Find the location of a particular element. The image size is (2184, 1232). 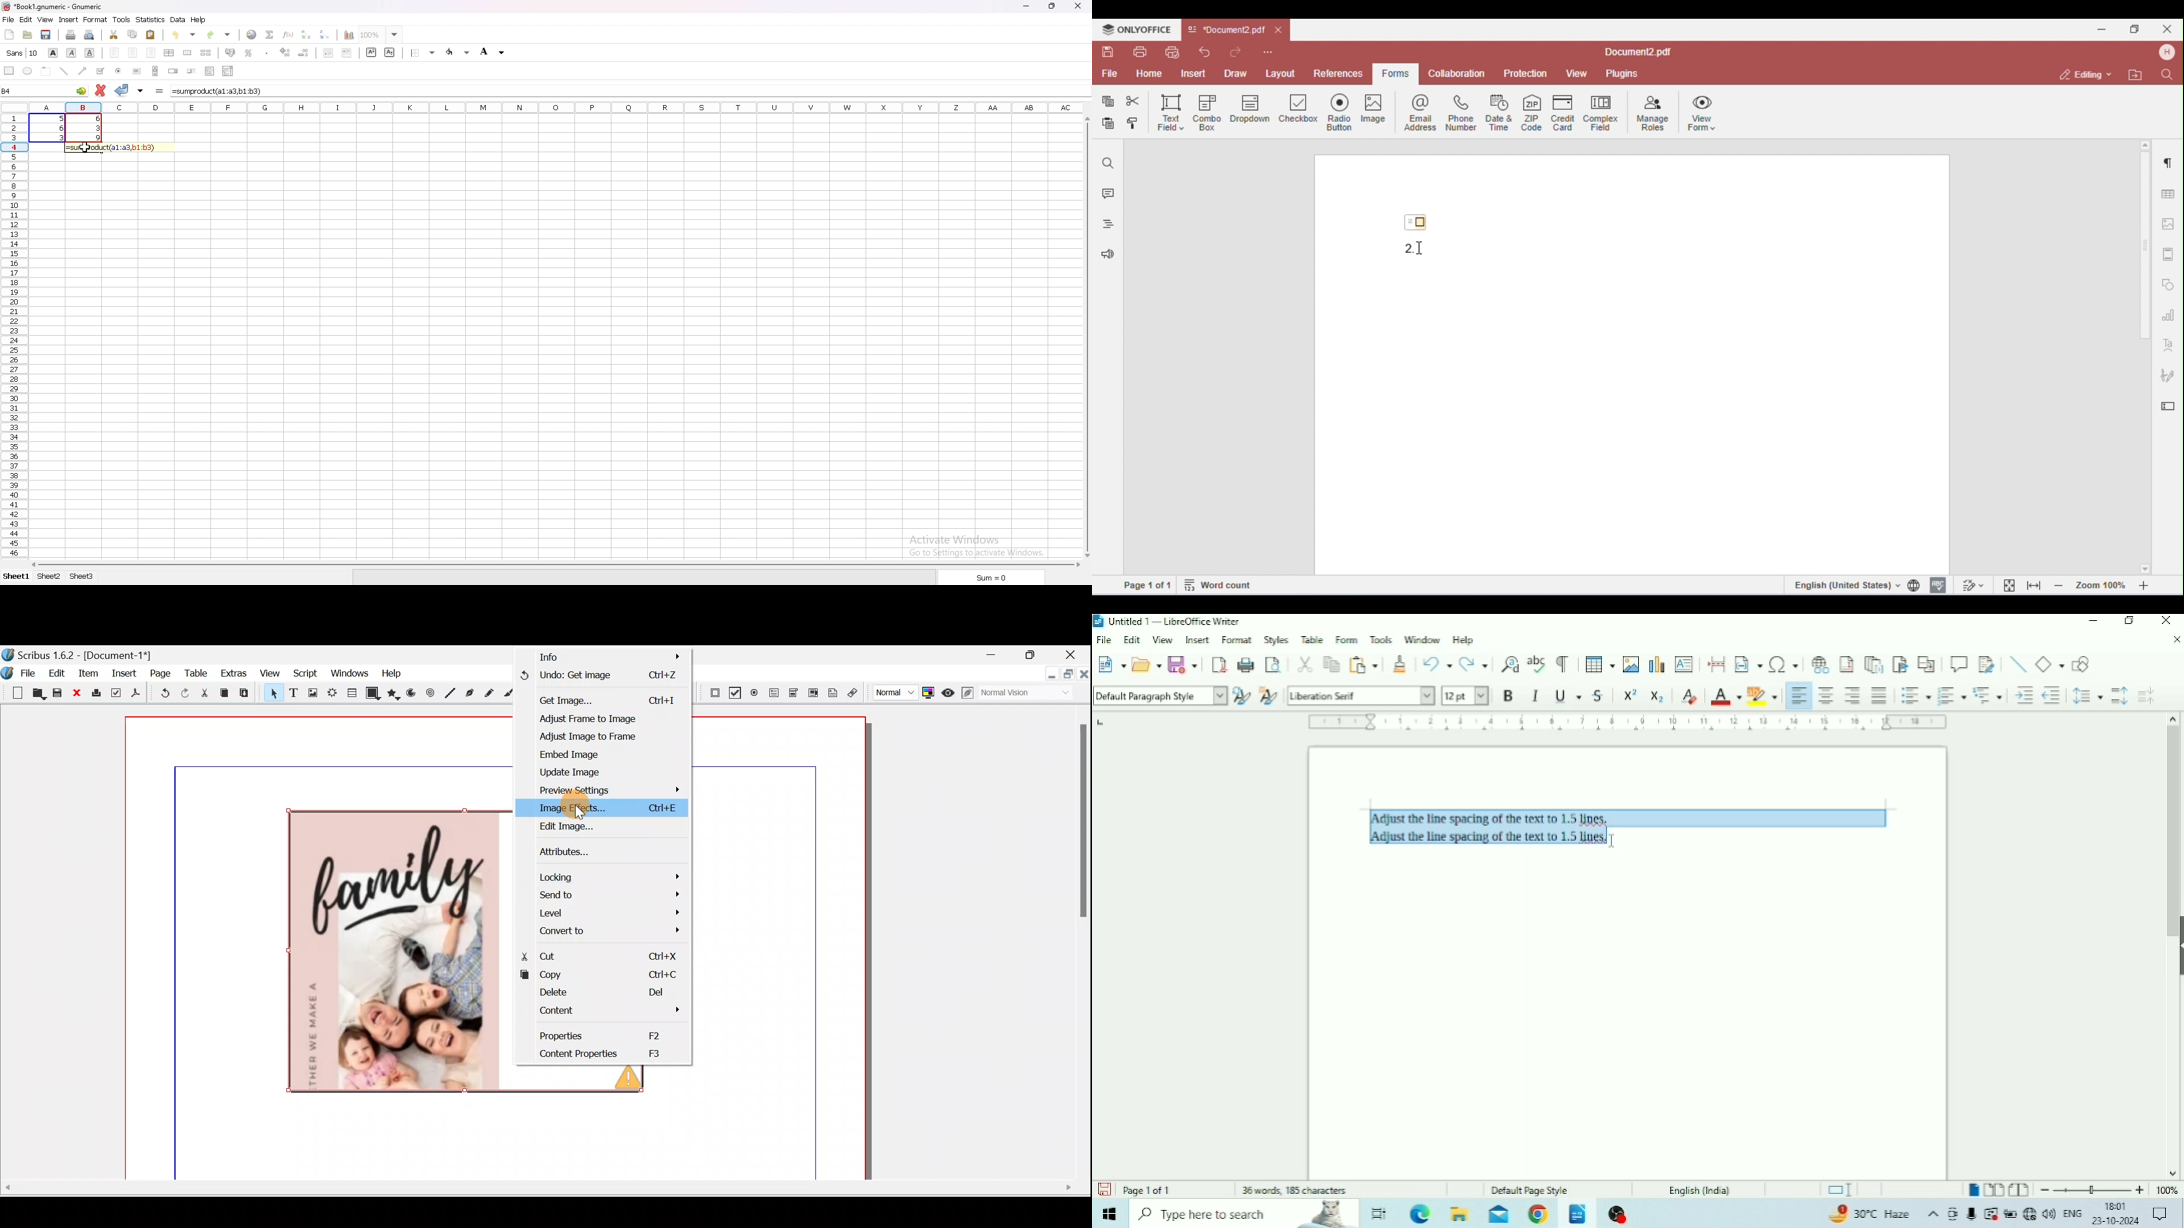

sheet is located at coordinates (81, 577).